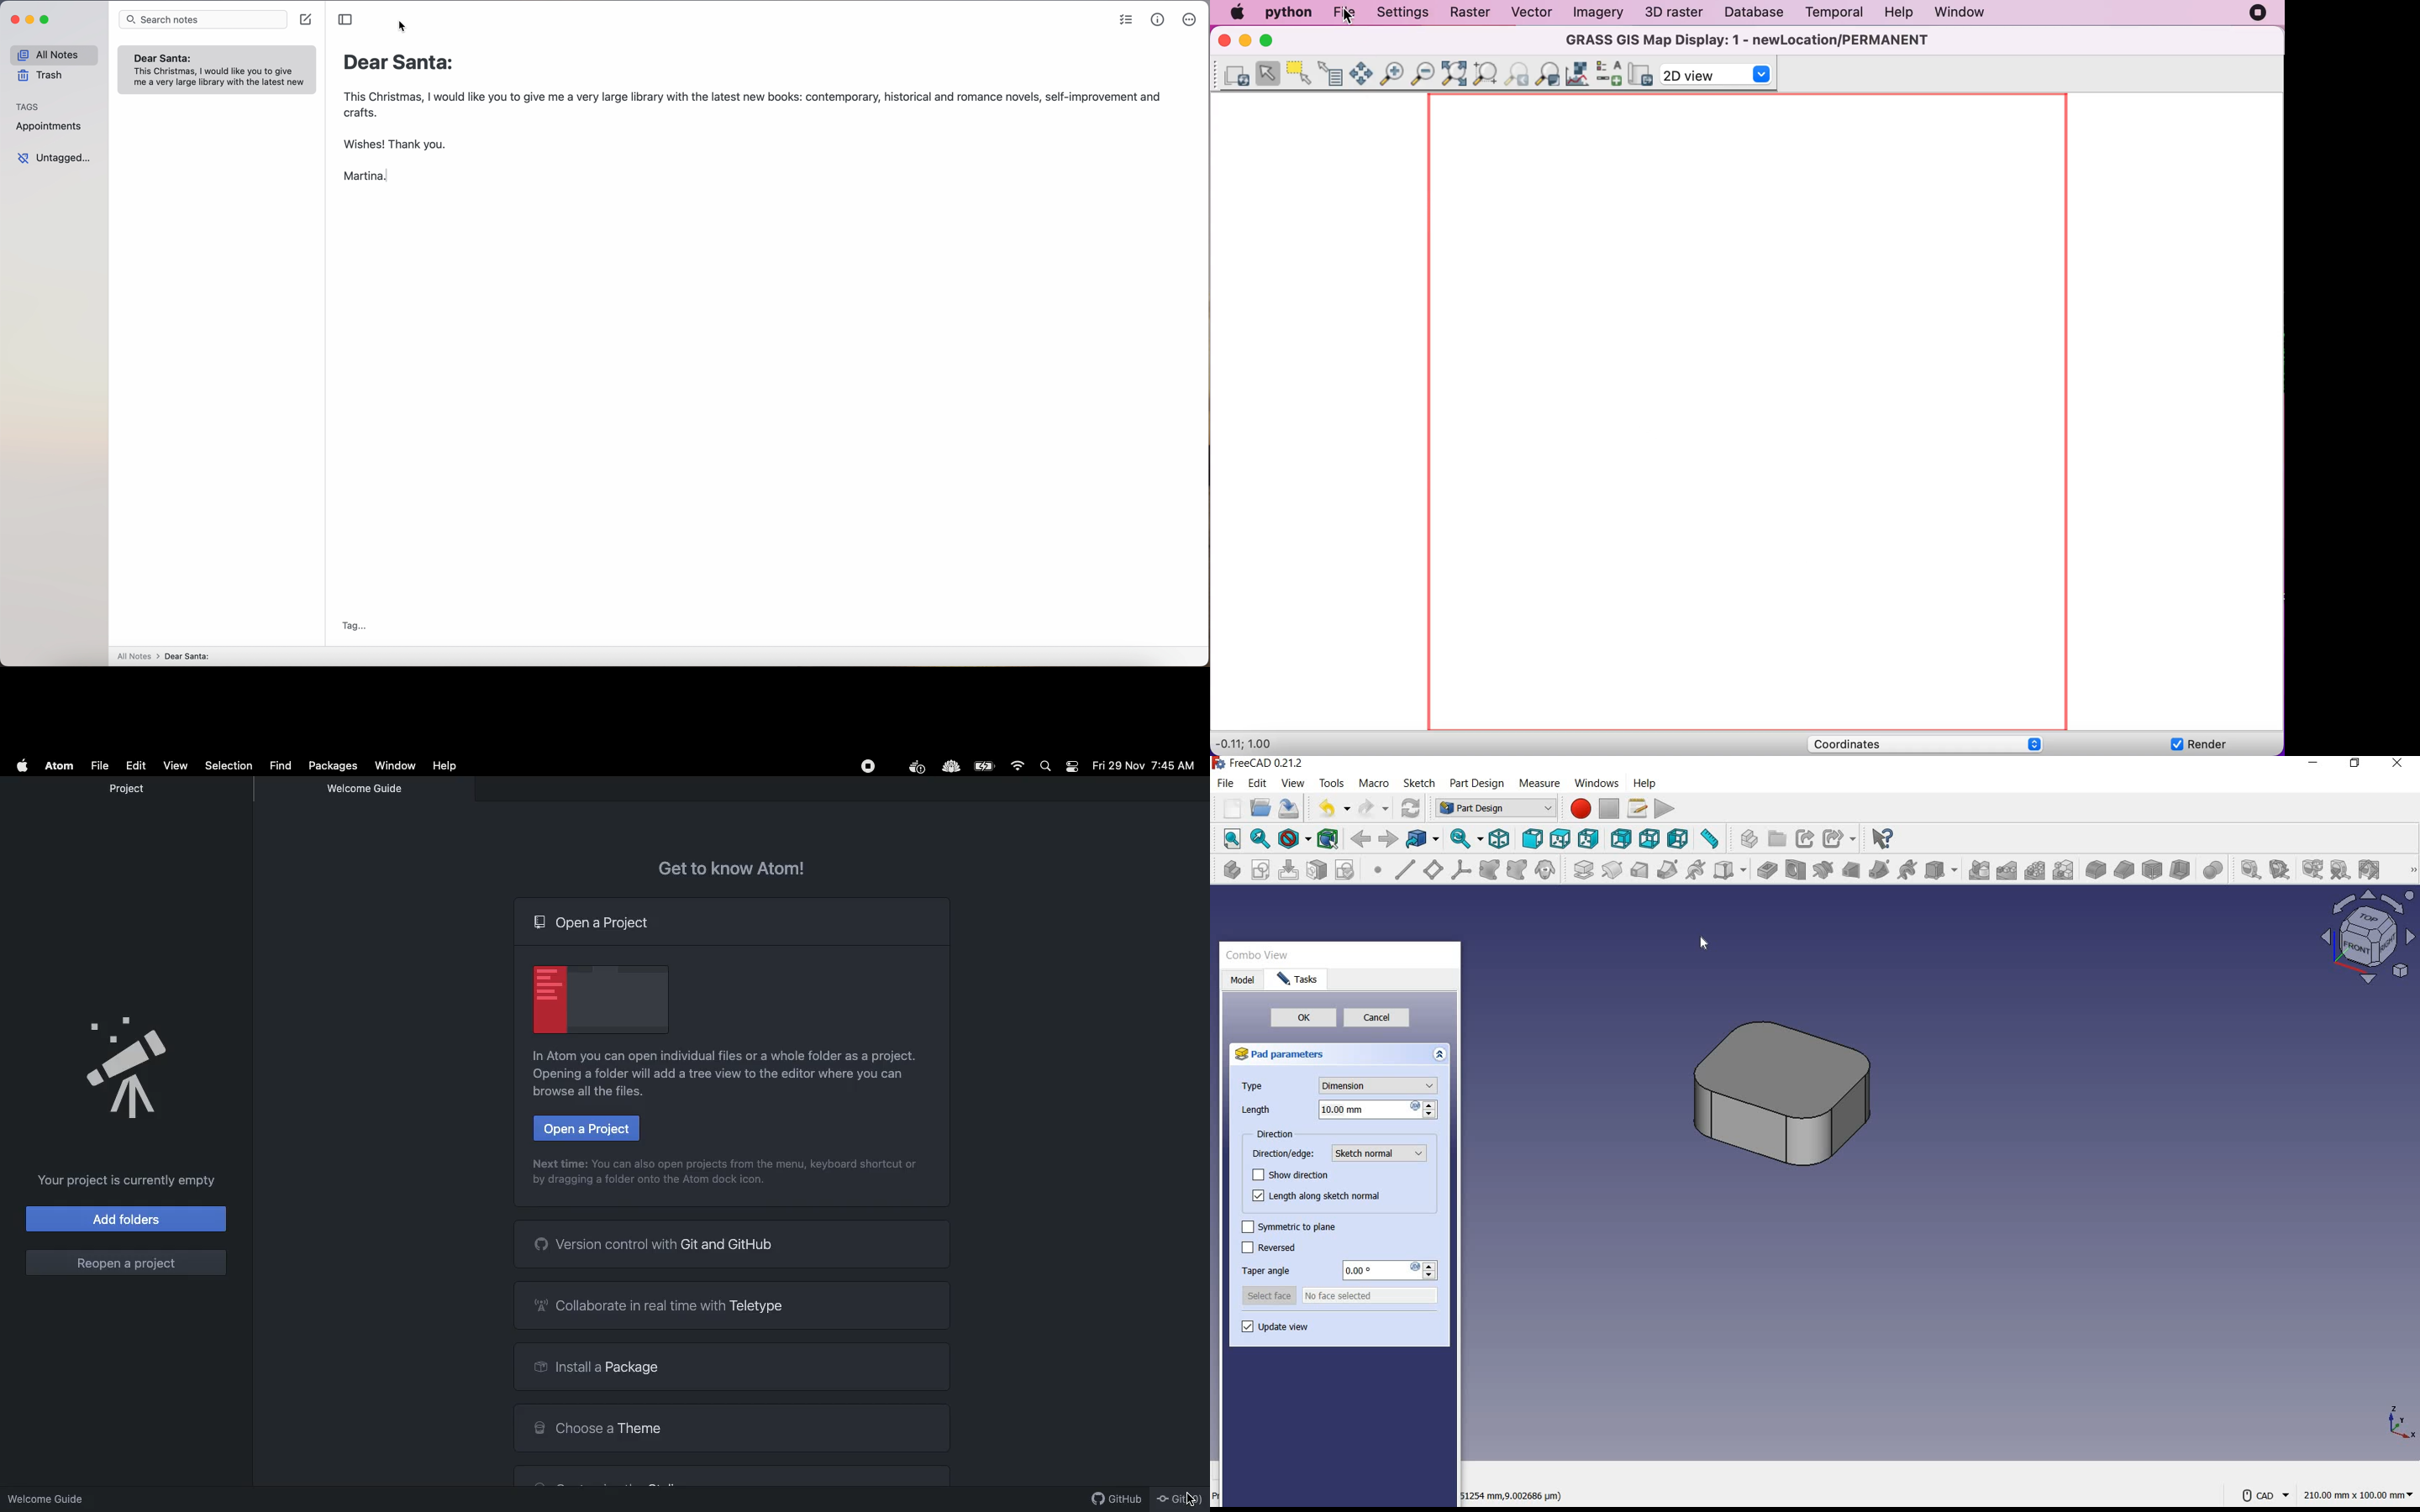 The image size is (2436, 1512). I want to click on show direction, so click(1290, 1175).